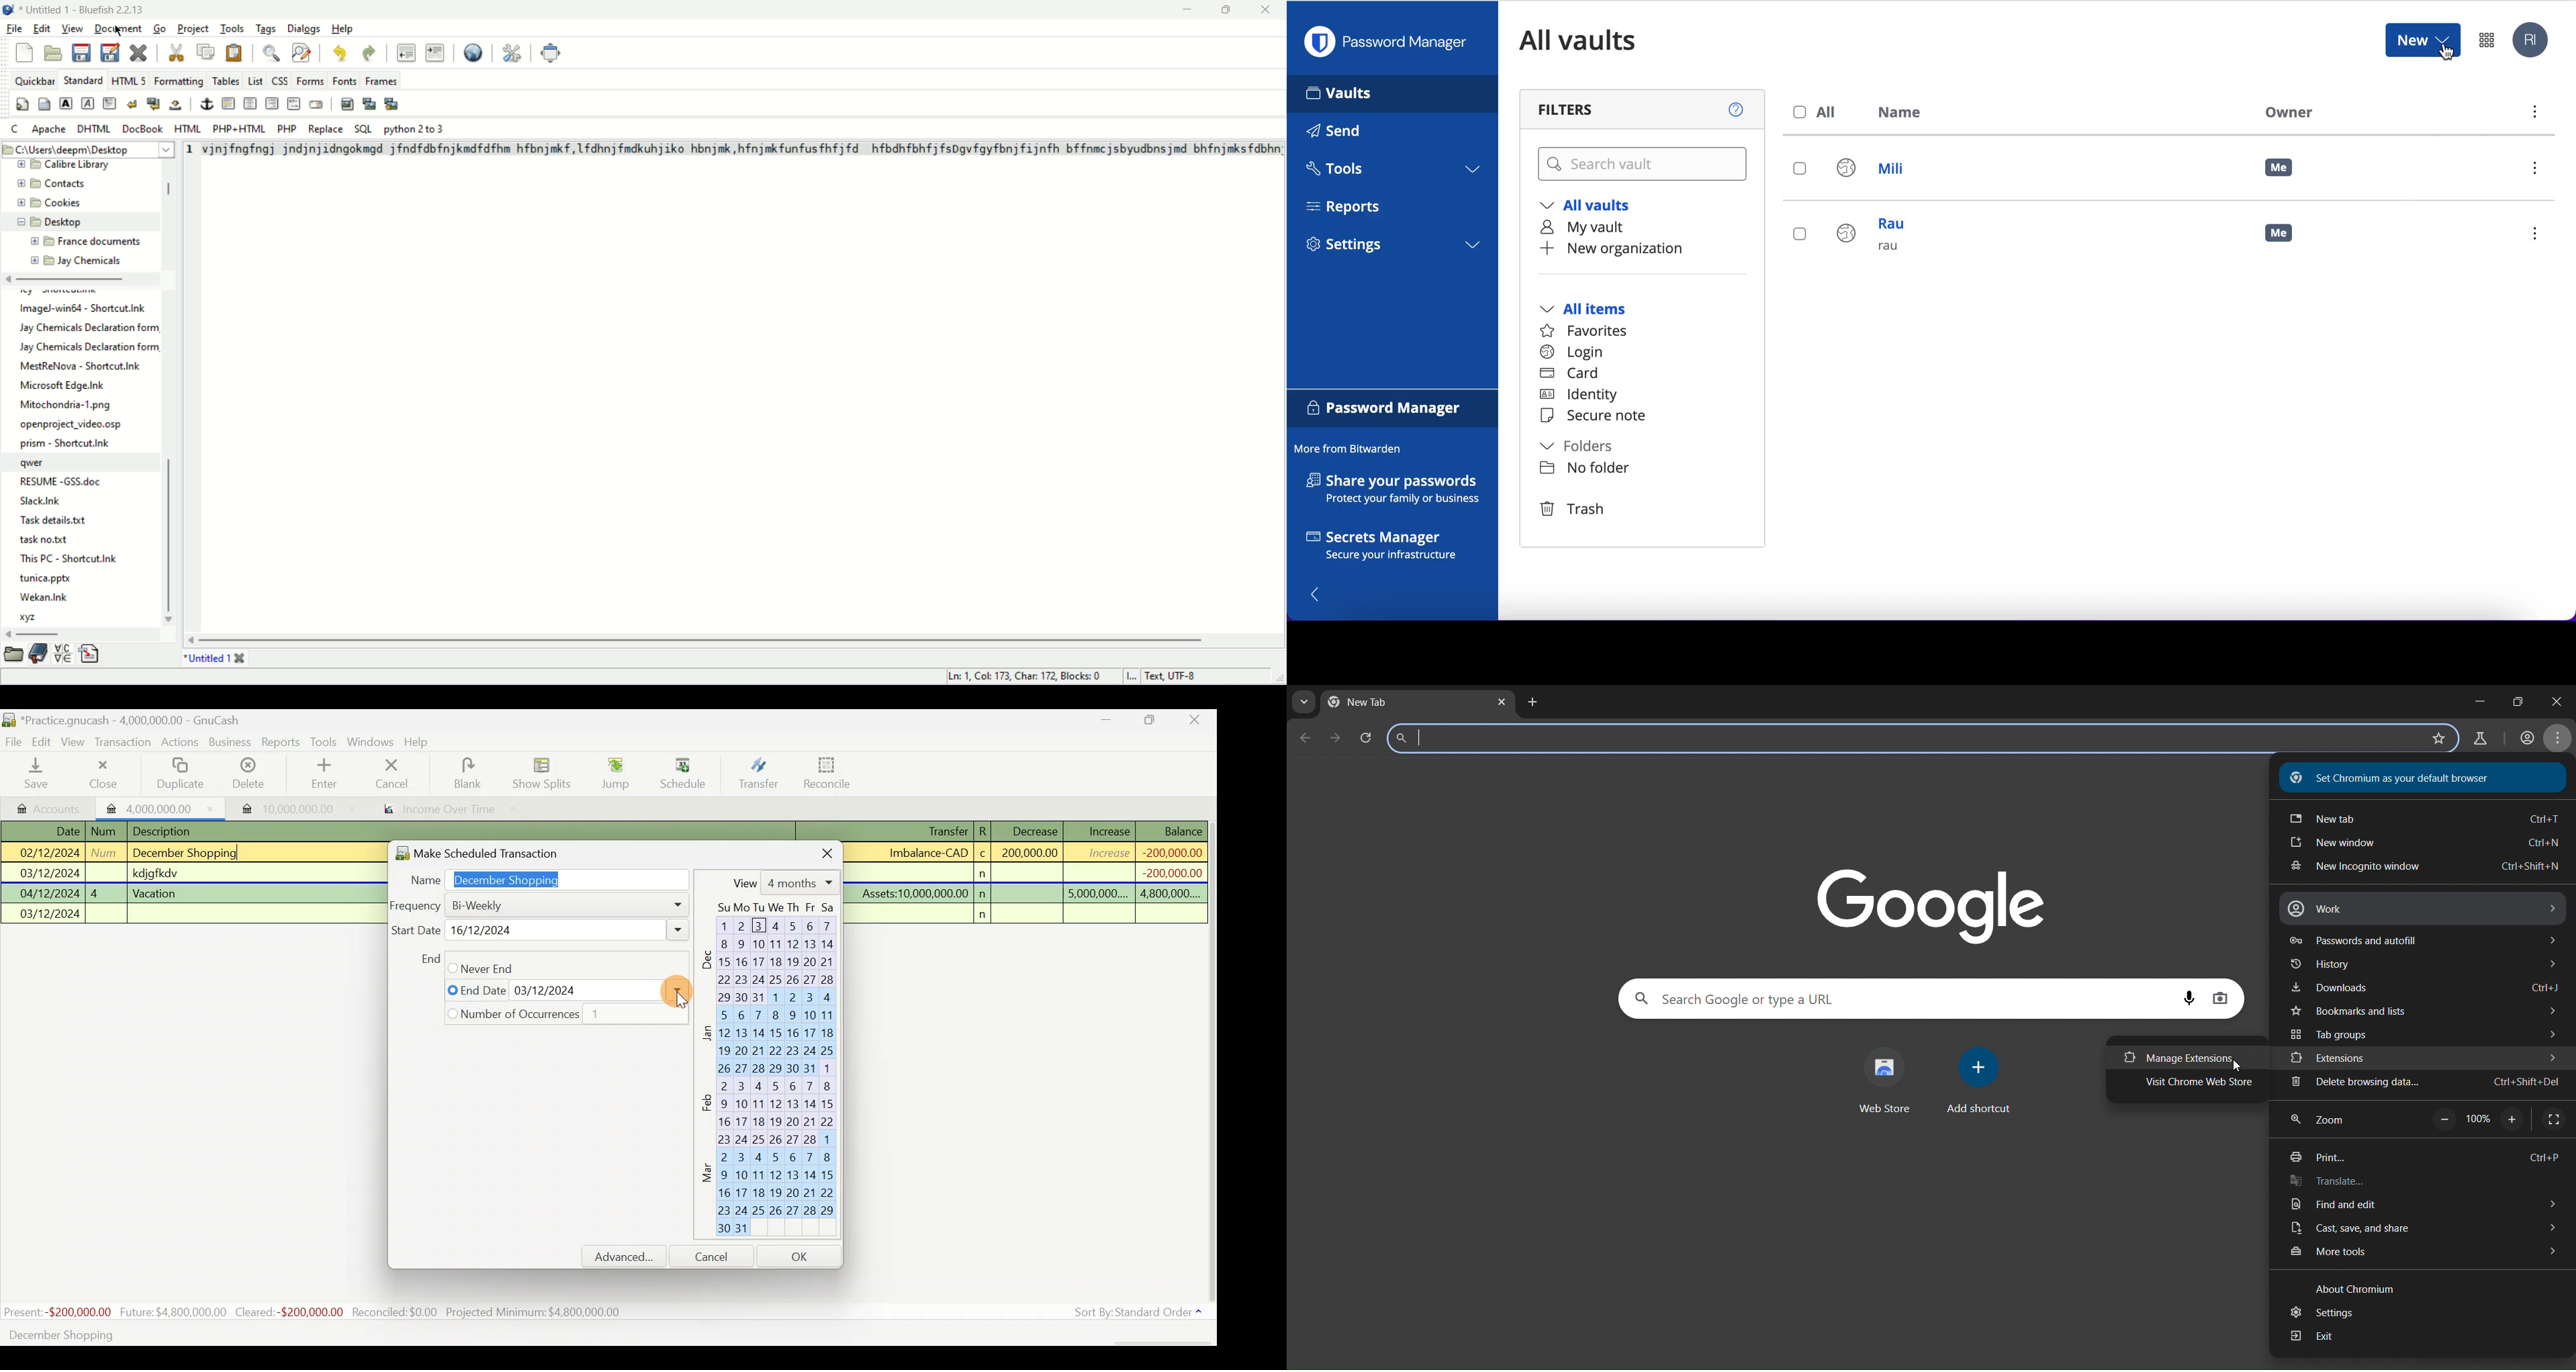 Image resolution: width=2576 pixels, height=1372 pixels. Describe the element at coordinates (347, 28) in the screenshot. I see `help` at that location.